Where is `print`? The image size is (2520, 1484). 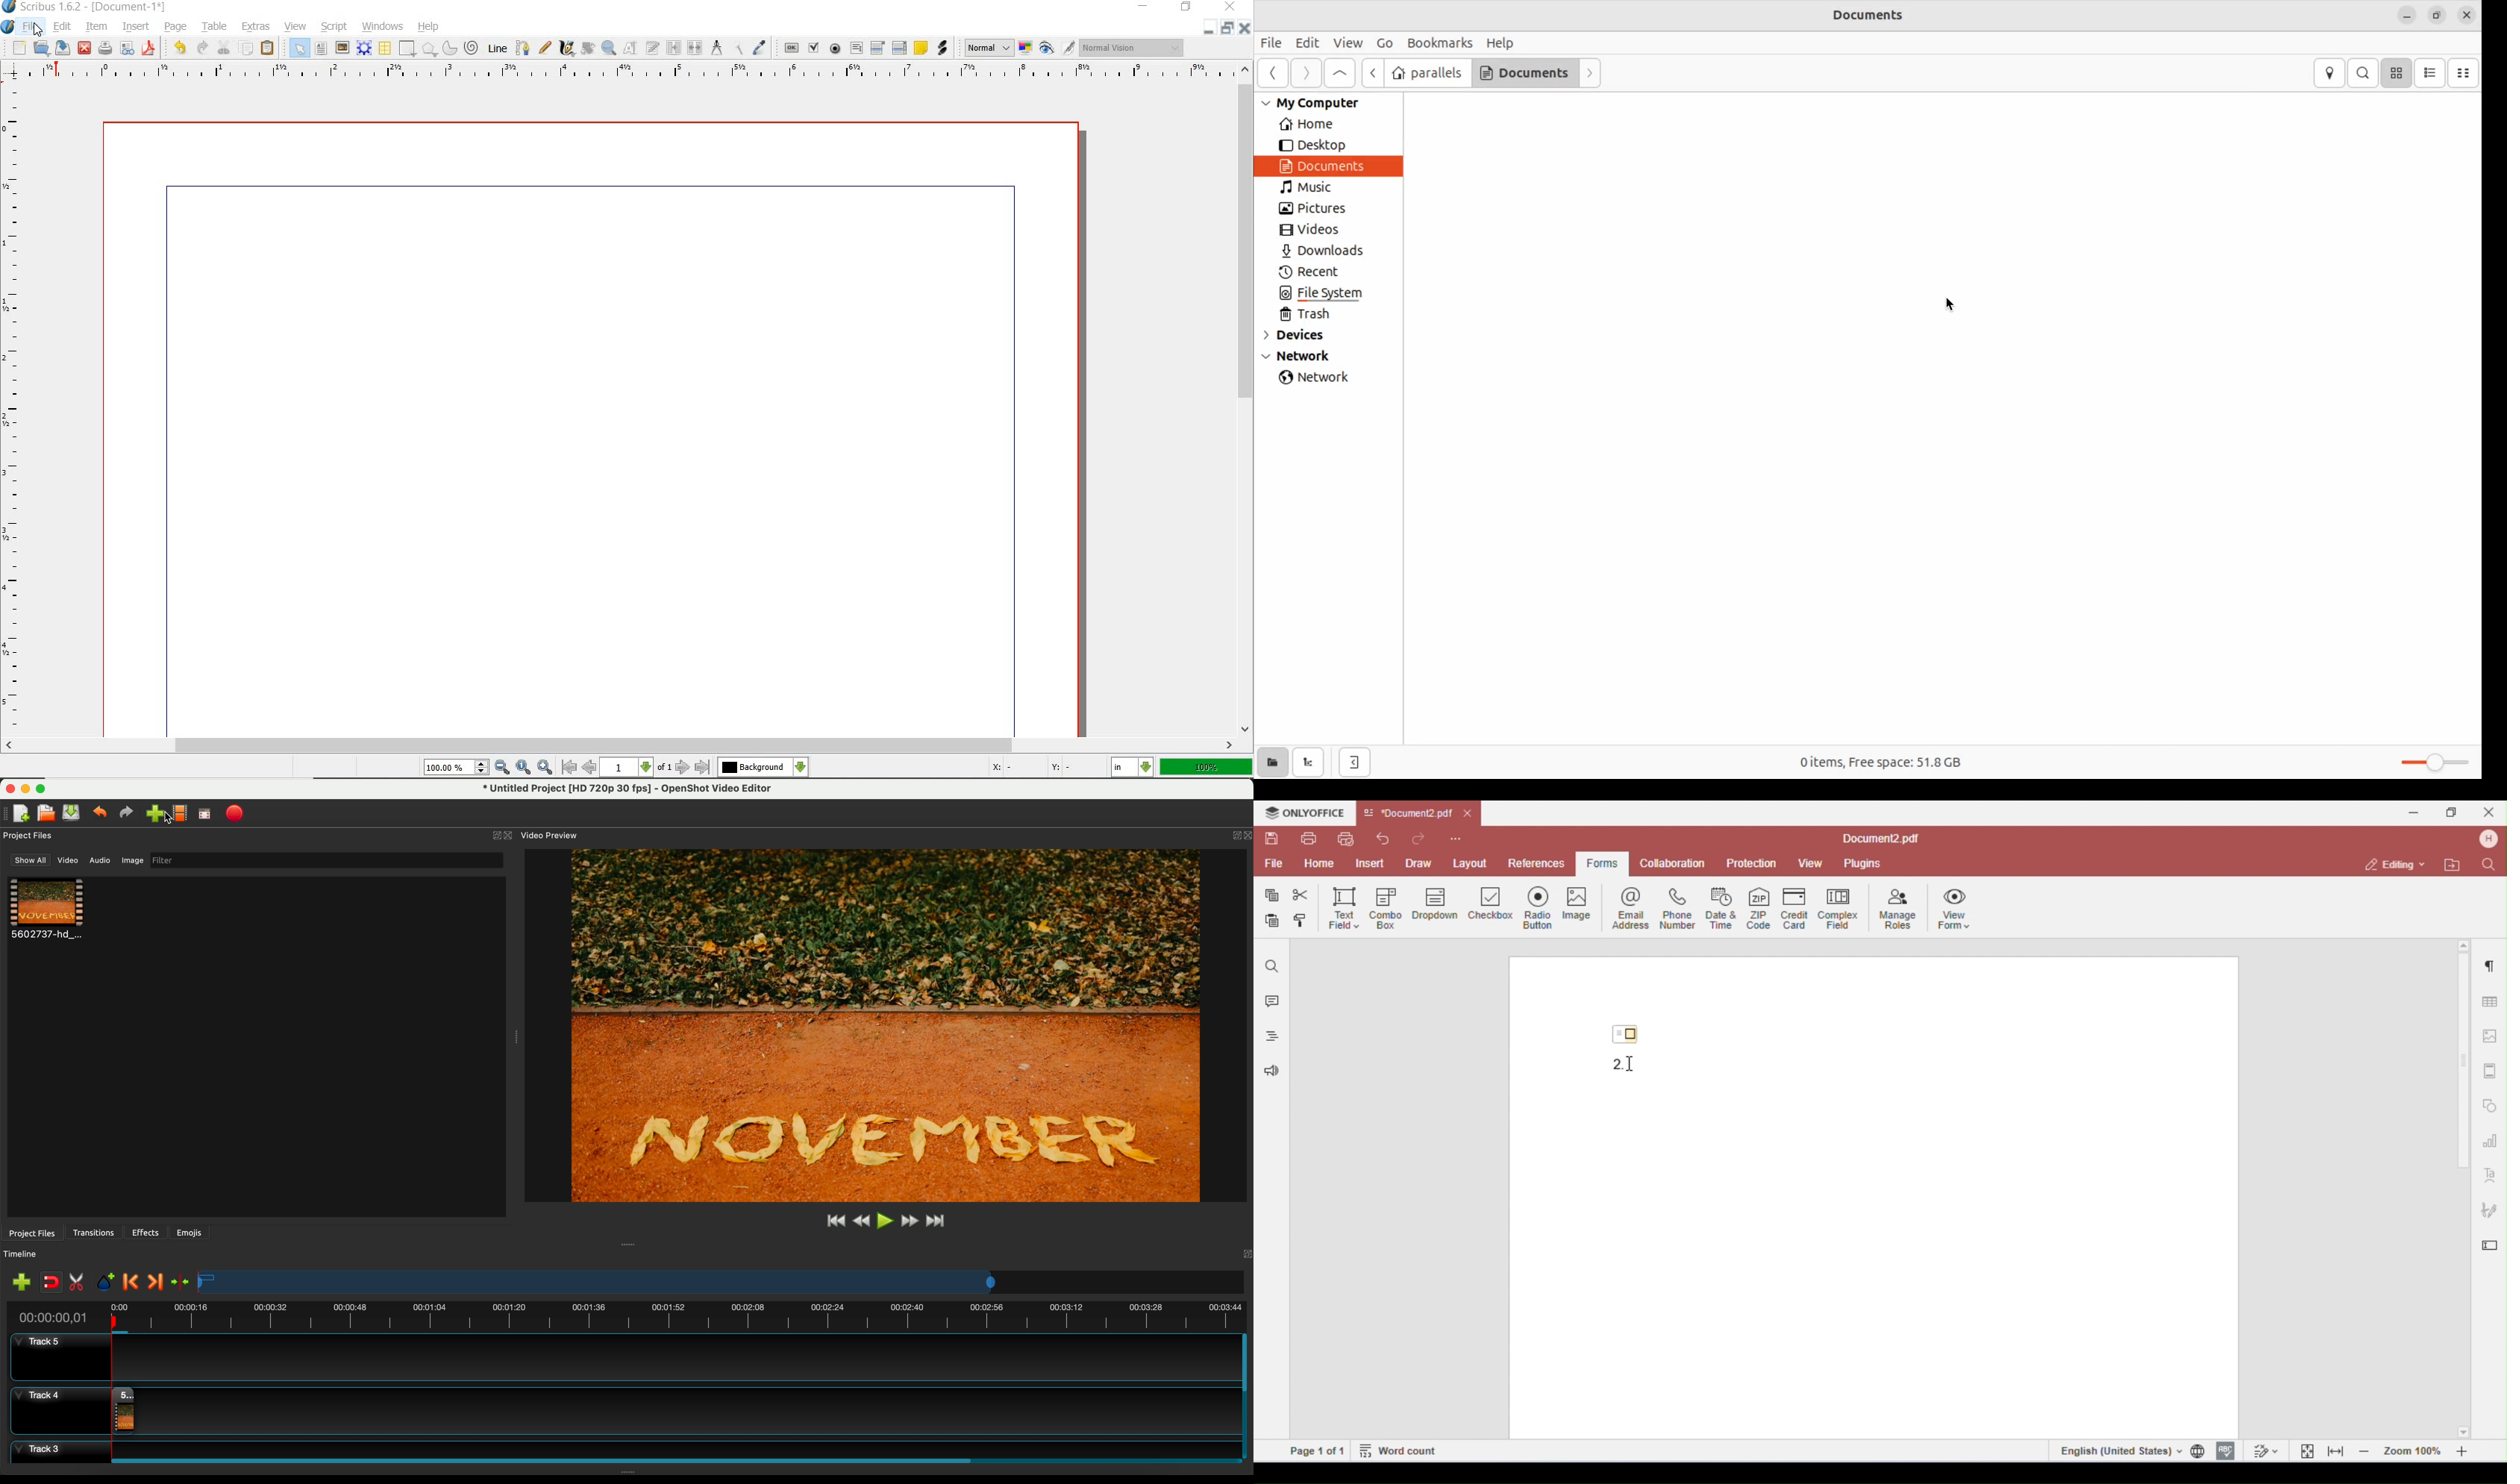 print is located at coordinates (104, 48).